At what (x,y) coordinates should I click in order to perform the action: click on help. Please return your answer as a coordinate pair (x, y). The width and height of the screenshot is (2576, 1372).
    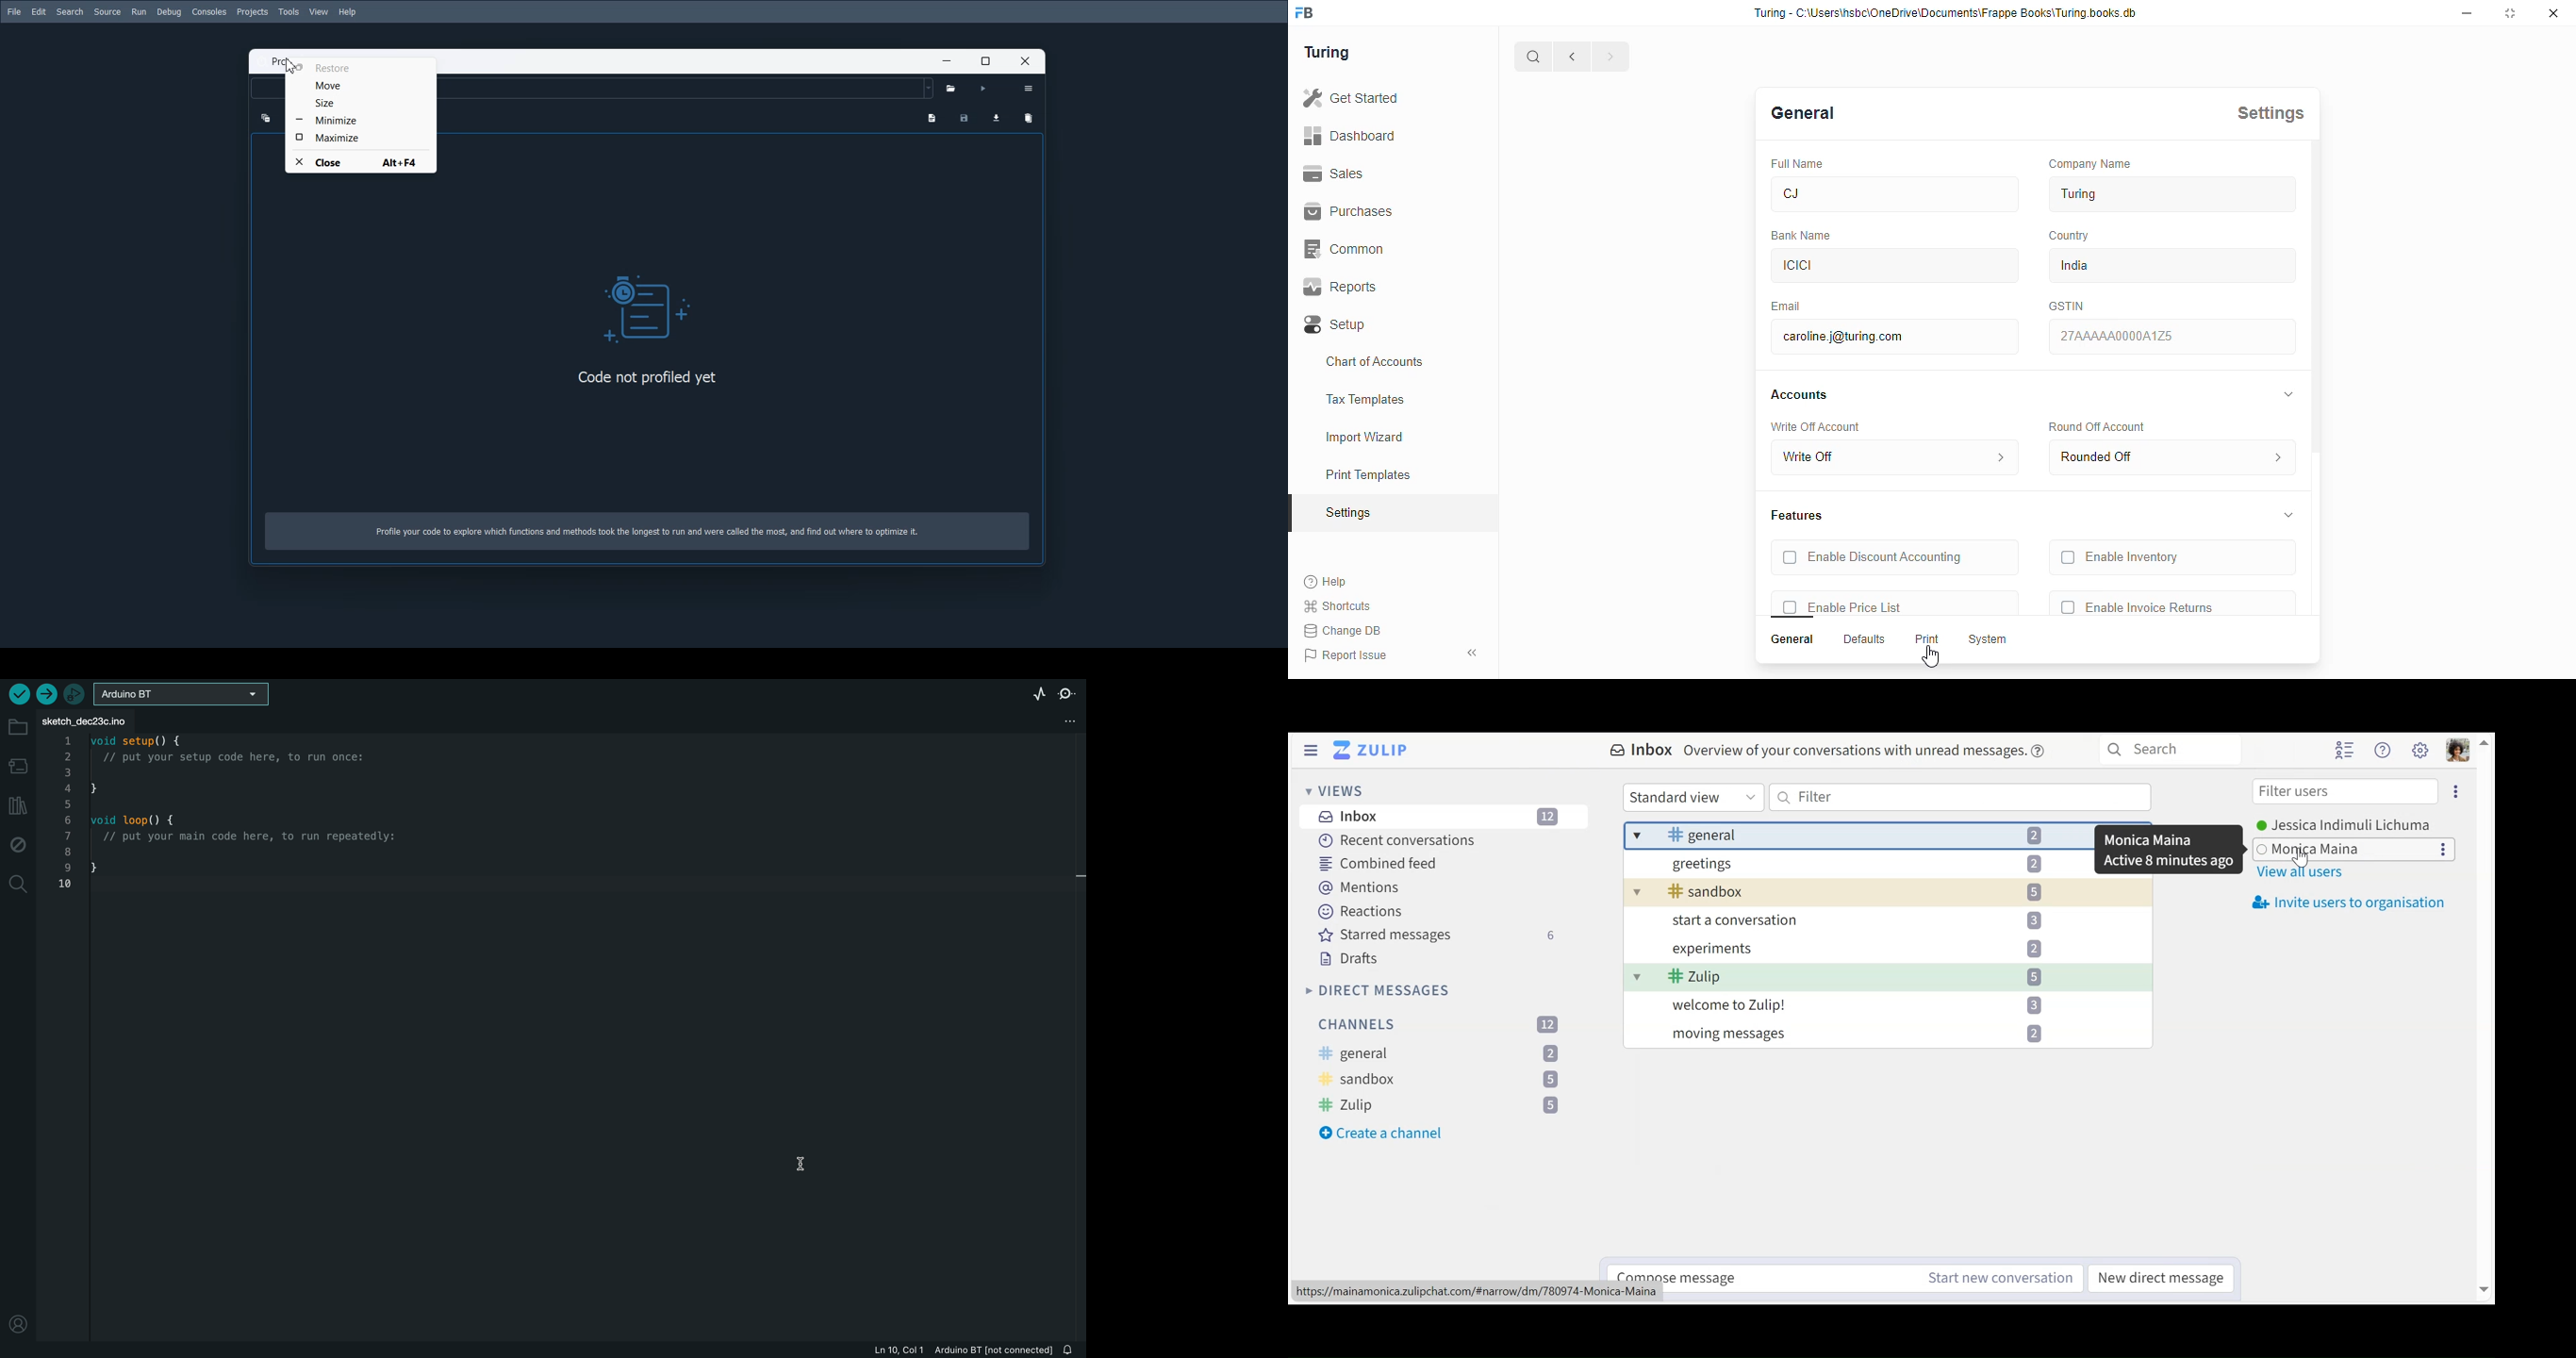
    Looking at the image, I should click on (2040, 749).